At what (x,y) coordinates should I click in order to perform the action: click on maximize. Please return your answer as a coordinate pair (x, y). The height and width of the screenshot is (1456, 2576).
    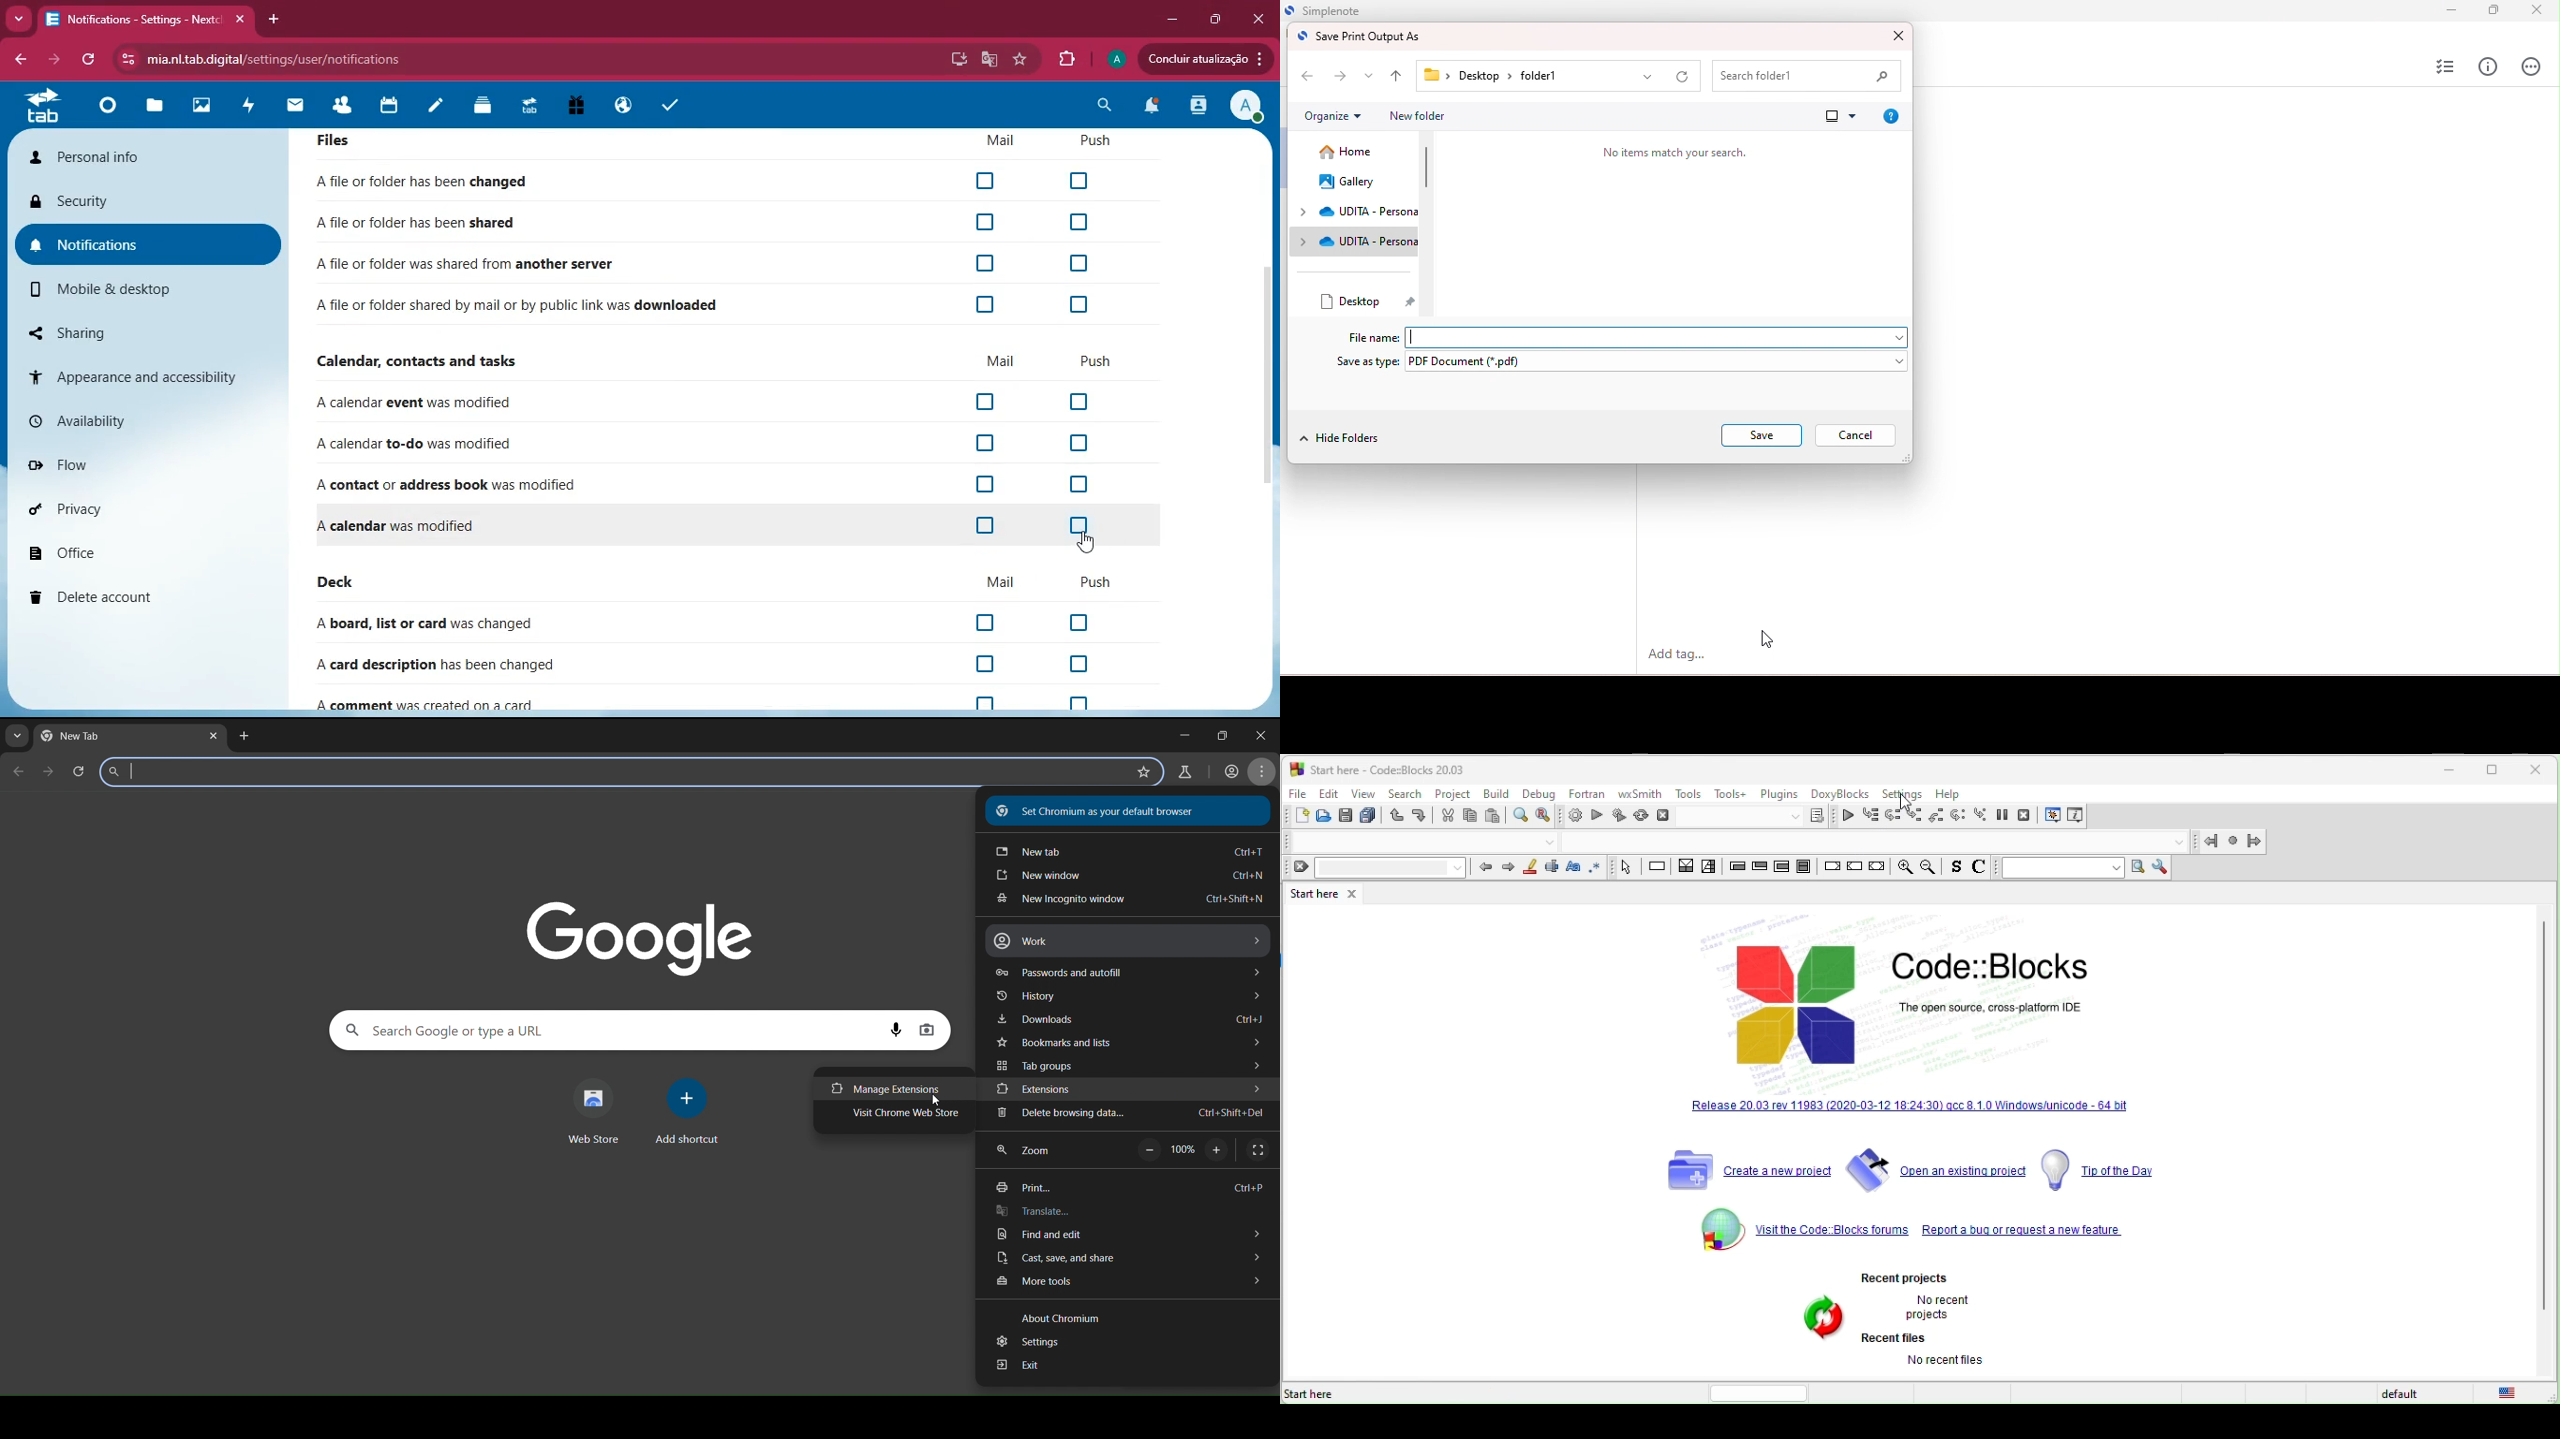
    Looking at the image, I should click on (2496, 772).